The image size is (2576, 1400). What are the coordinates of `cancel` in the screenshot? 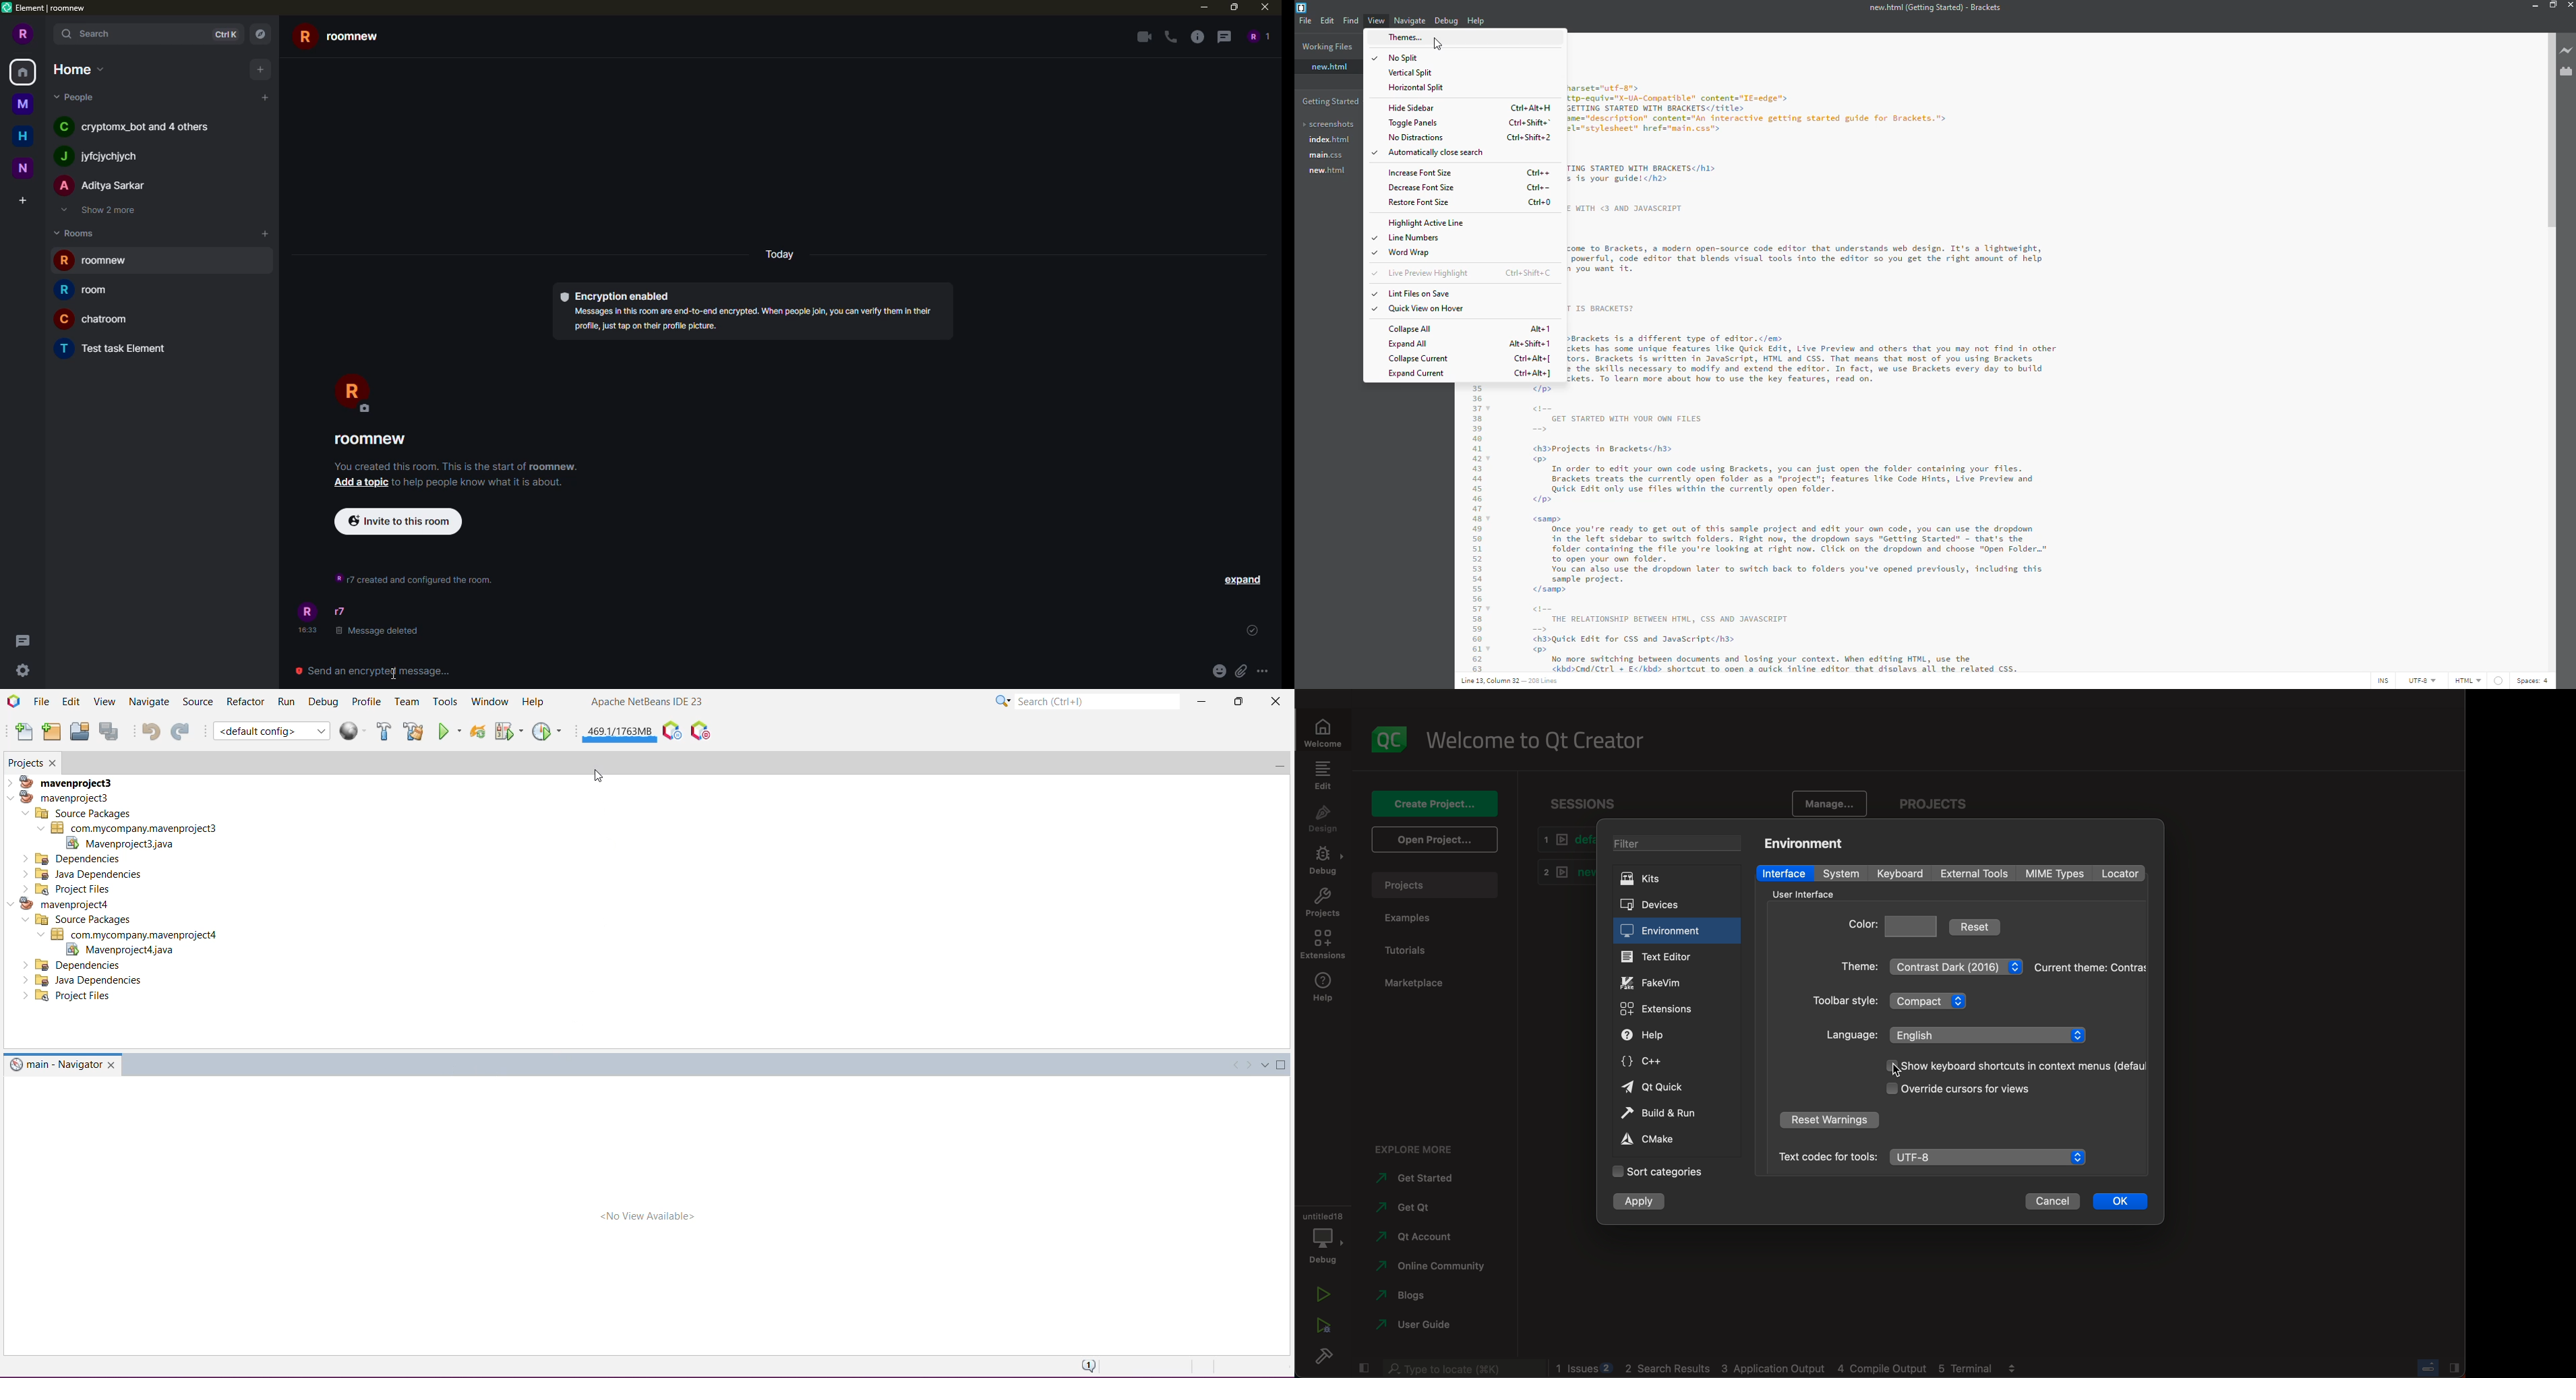 It's located at (2053, 1203).